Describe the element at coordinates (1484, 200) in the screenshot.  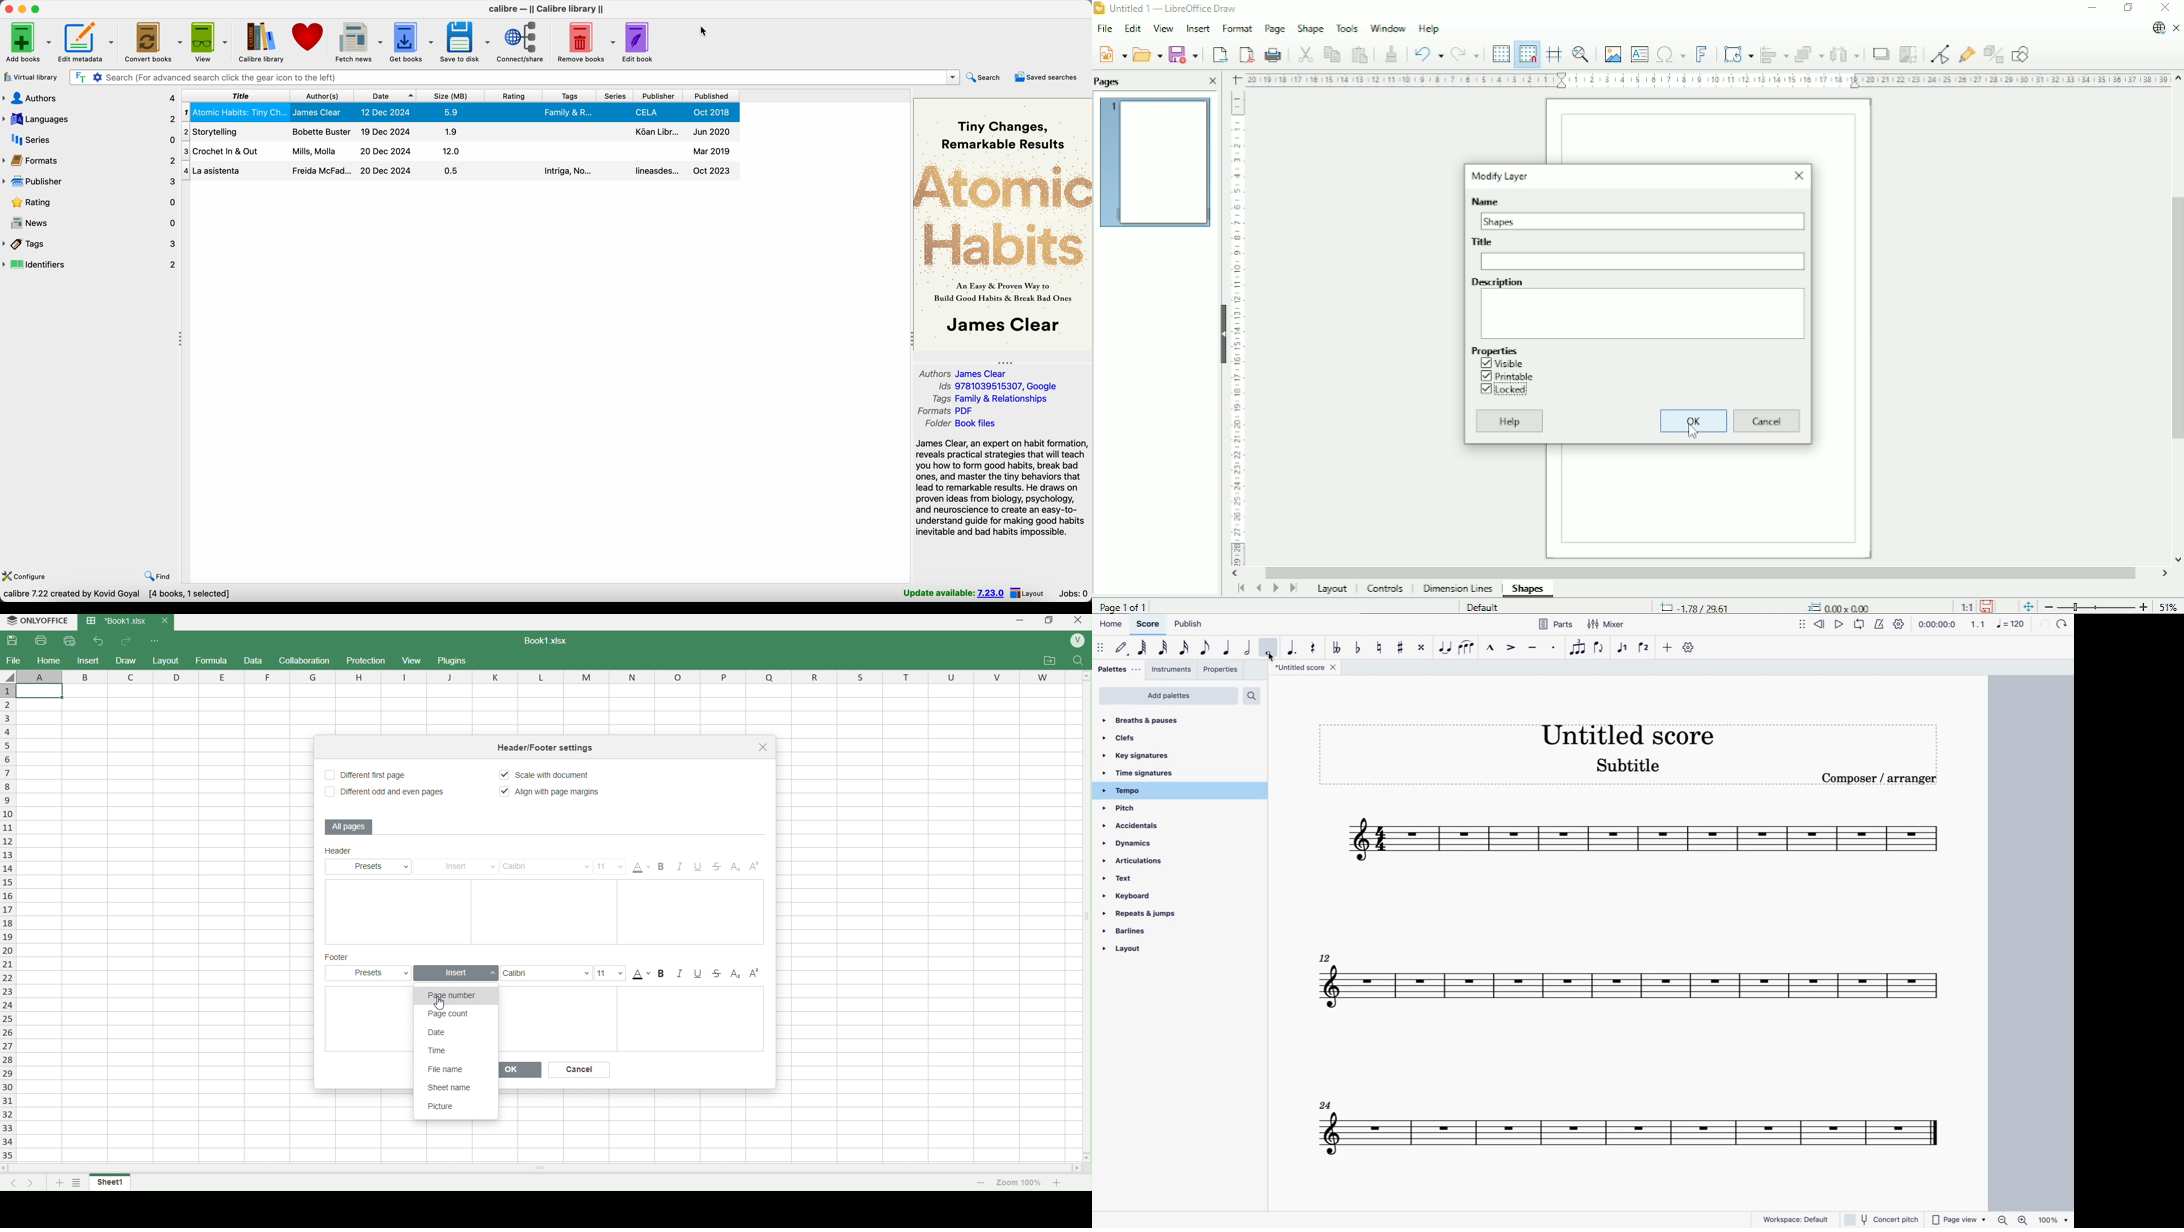
I see `Name` at that location.